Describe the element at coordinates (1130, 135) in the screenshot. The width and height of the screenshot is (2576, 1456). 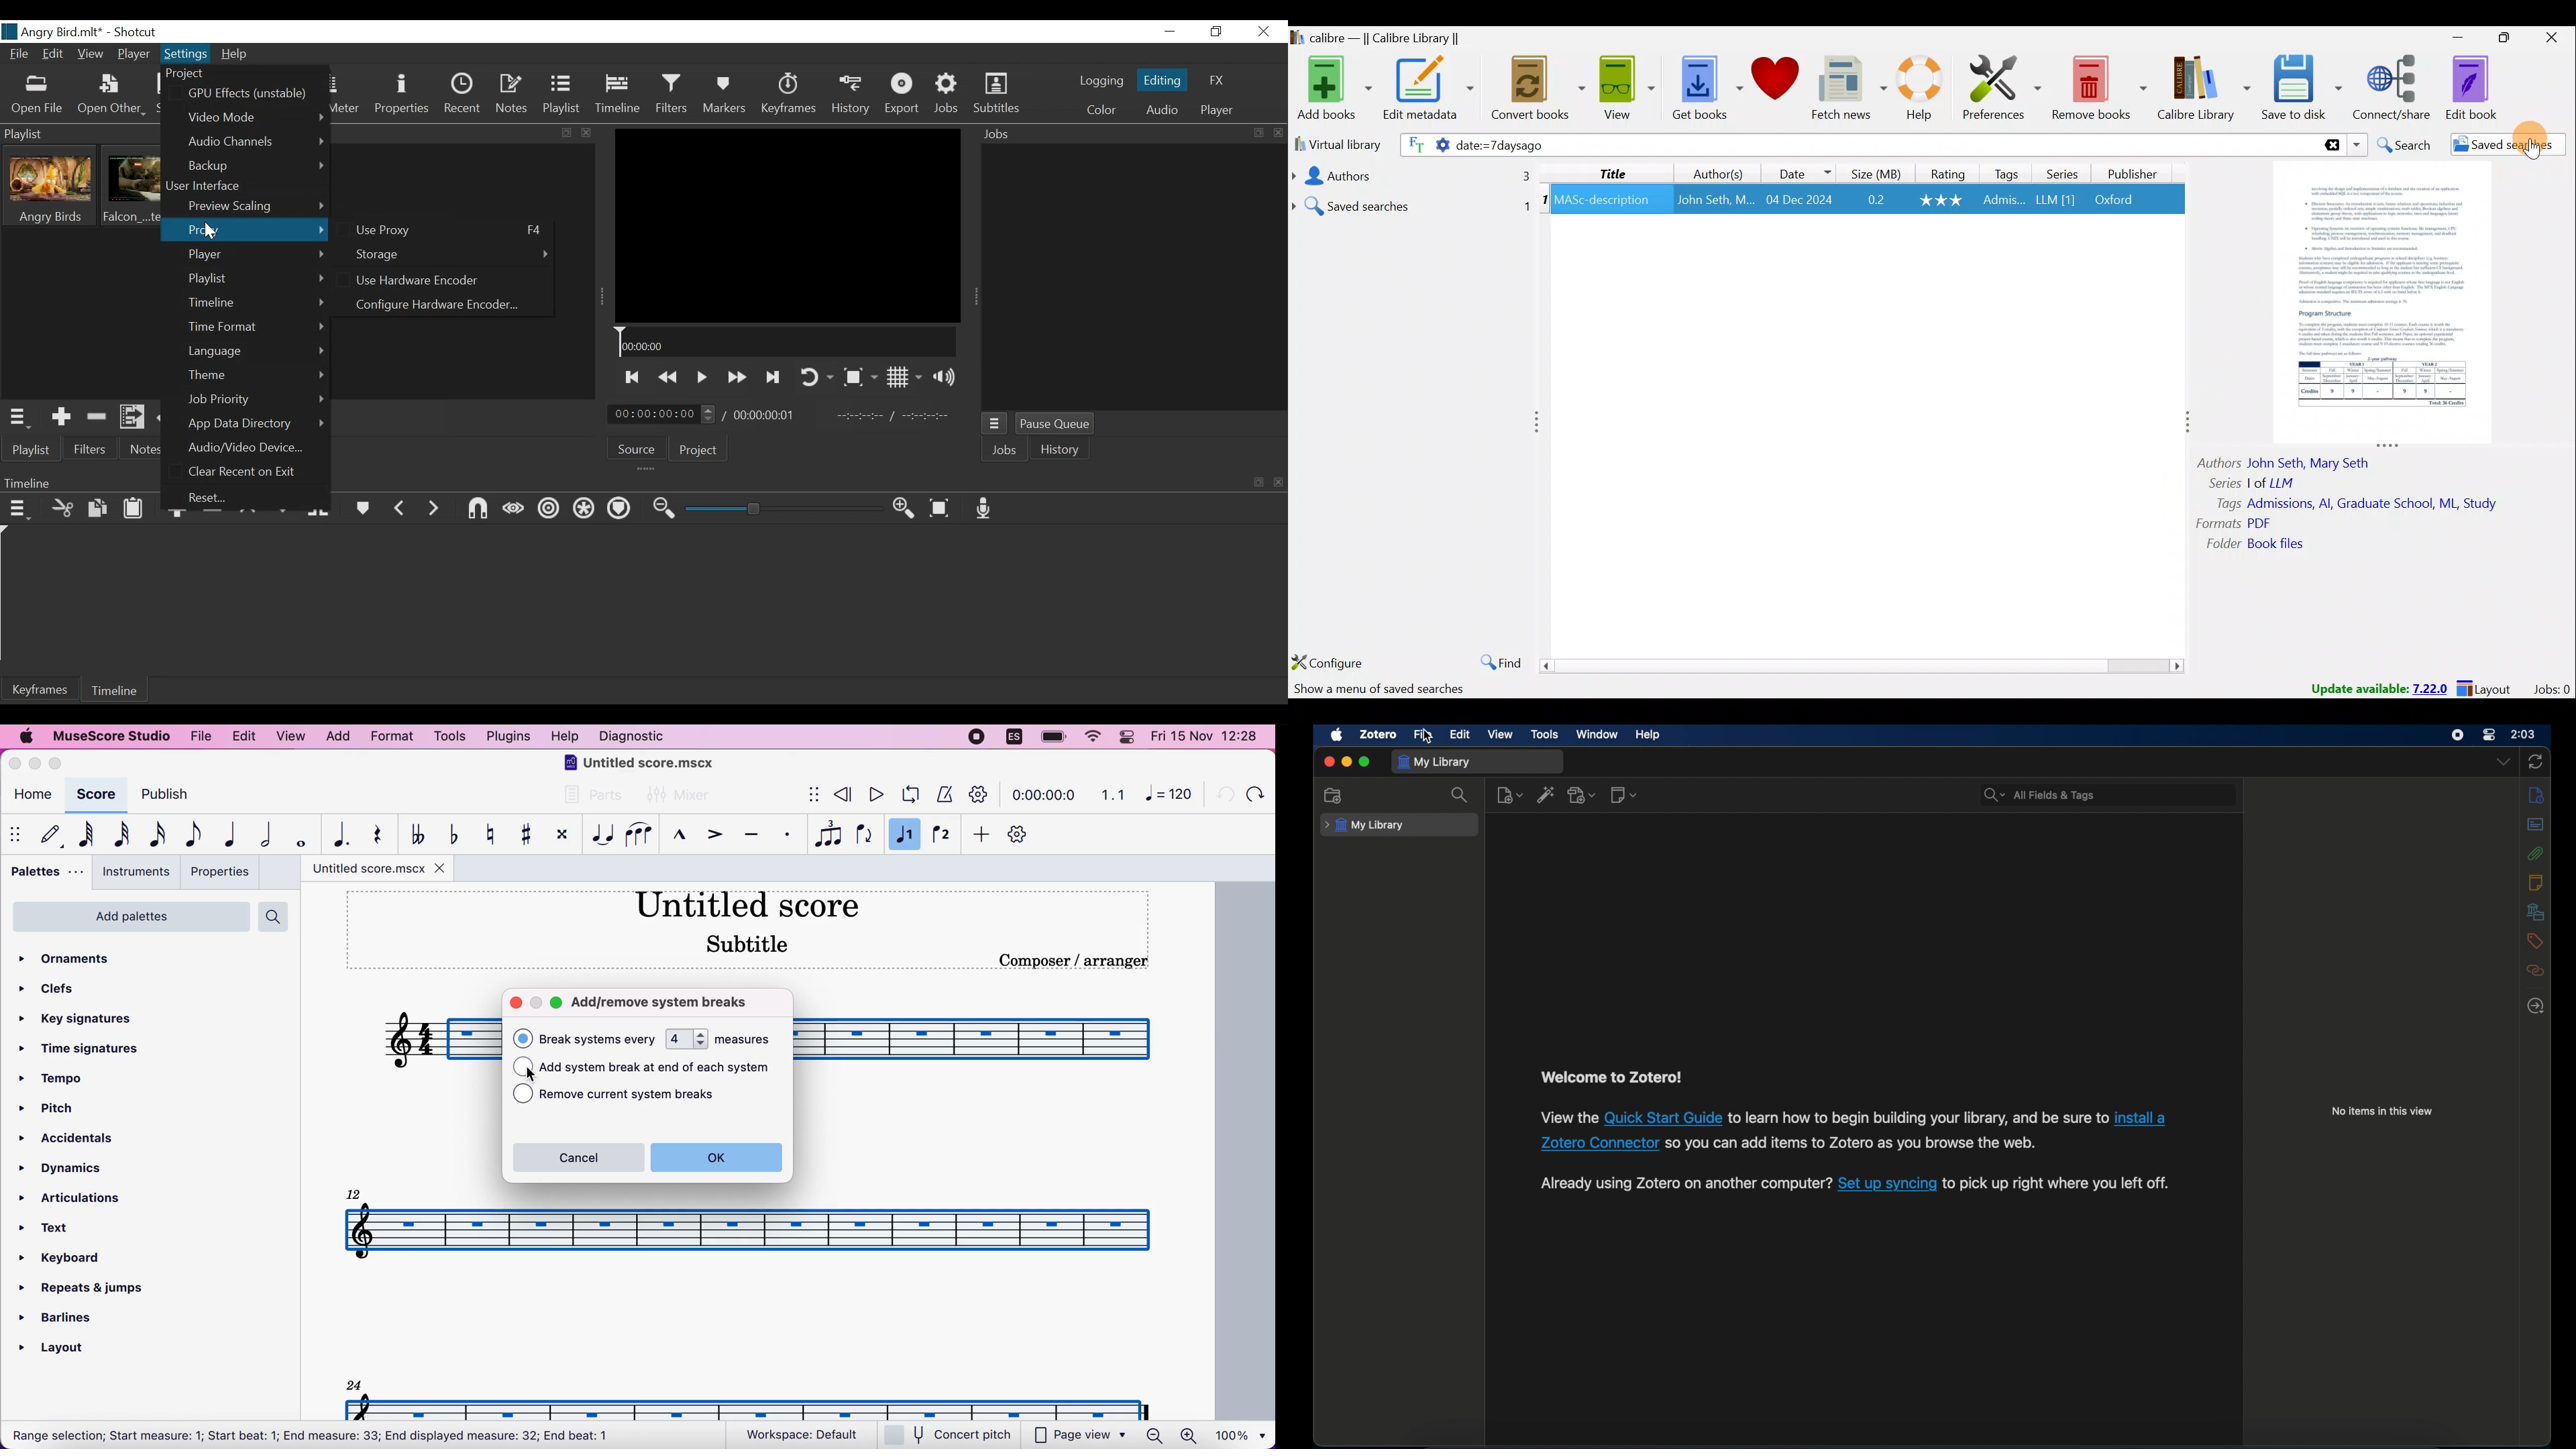
I see `Jobs Panel` at that location.